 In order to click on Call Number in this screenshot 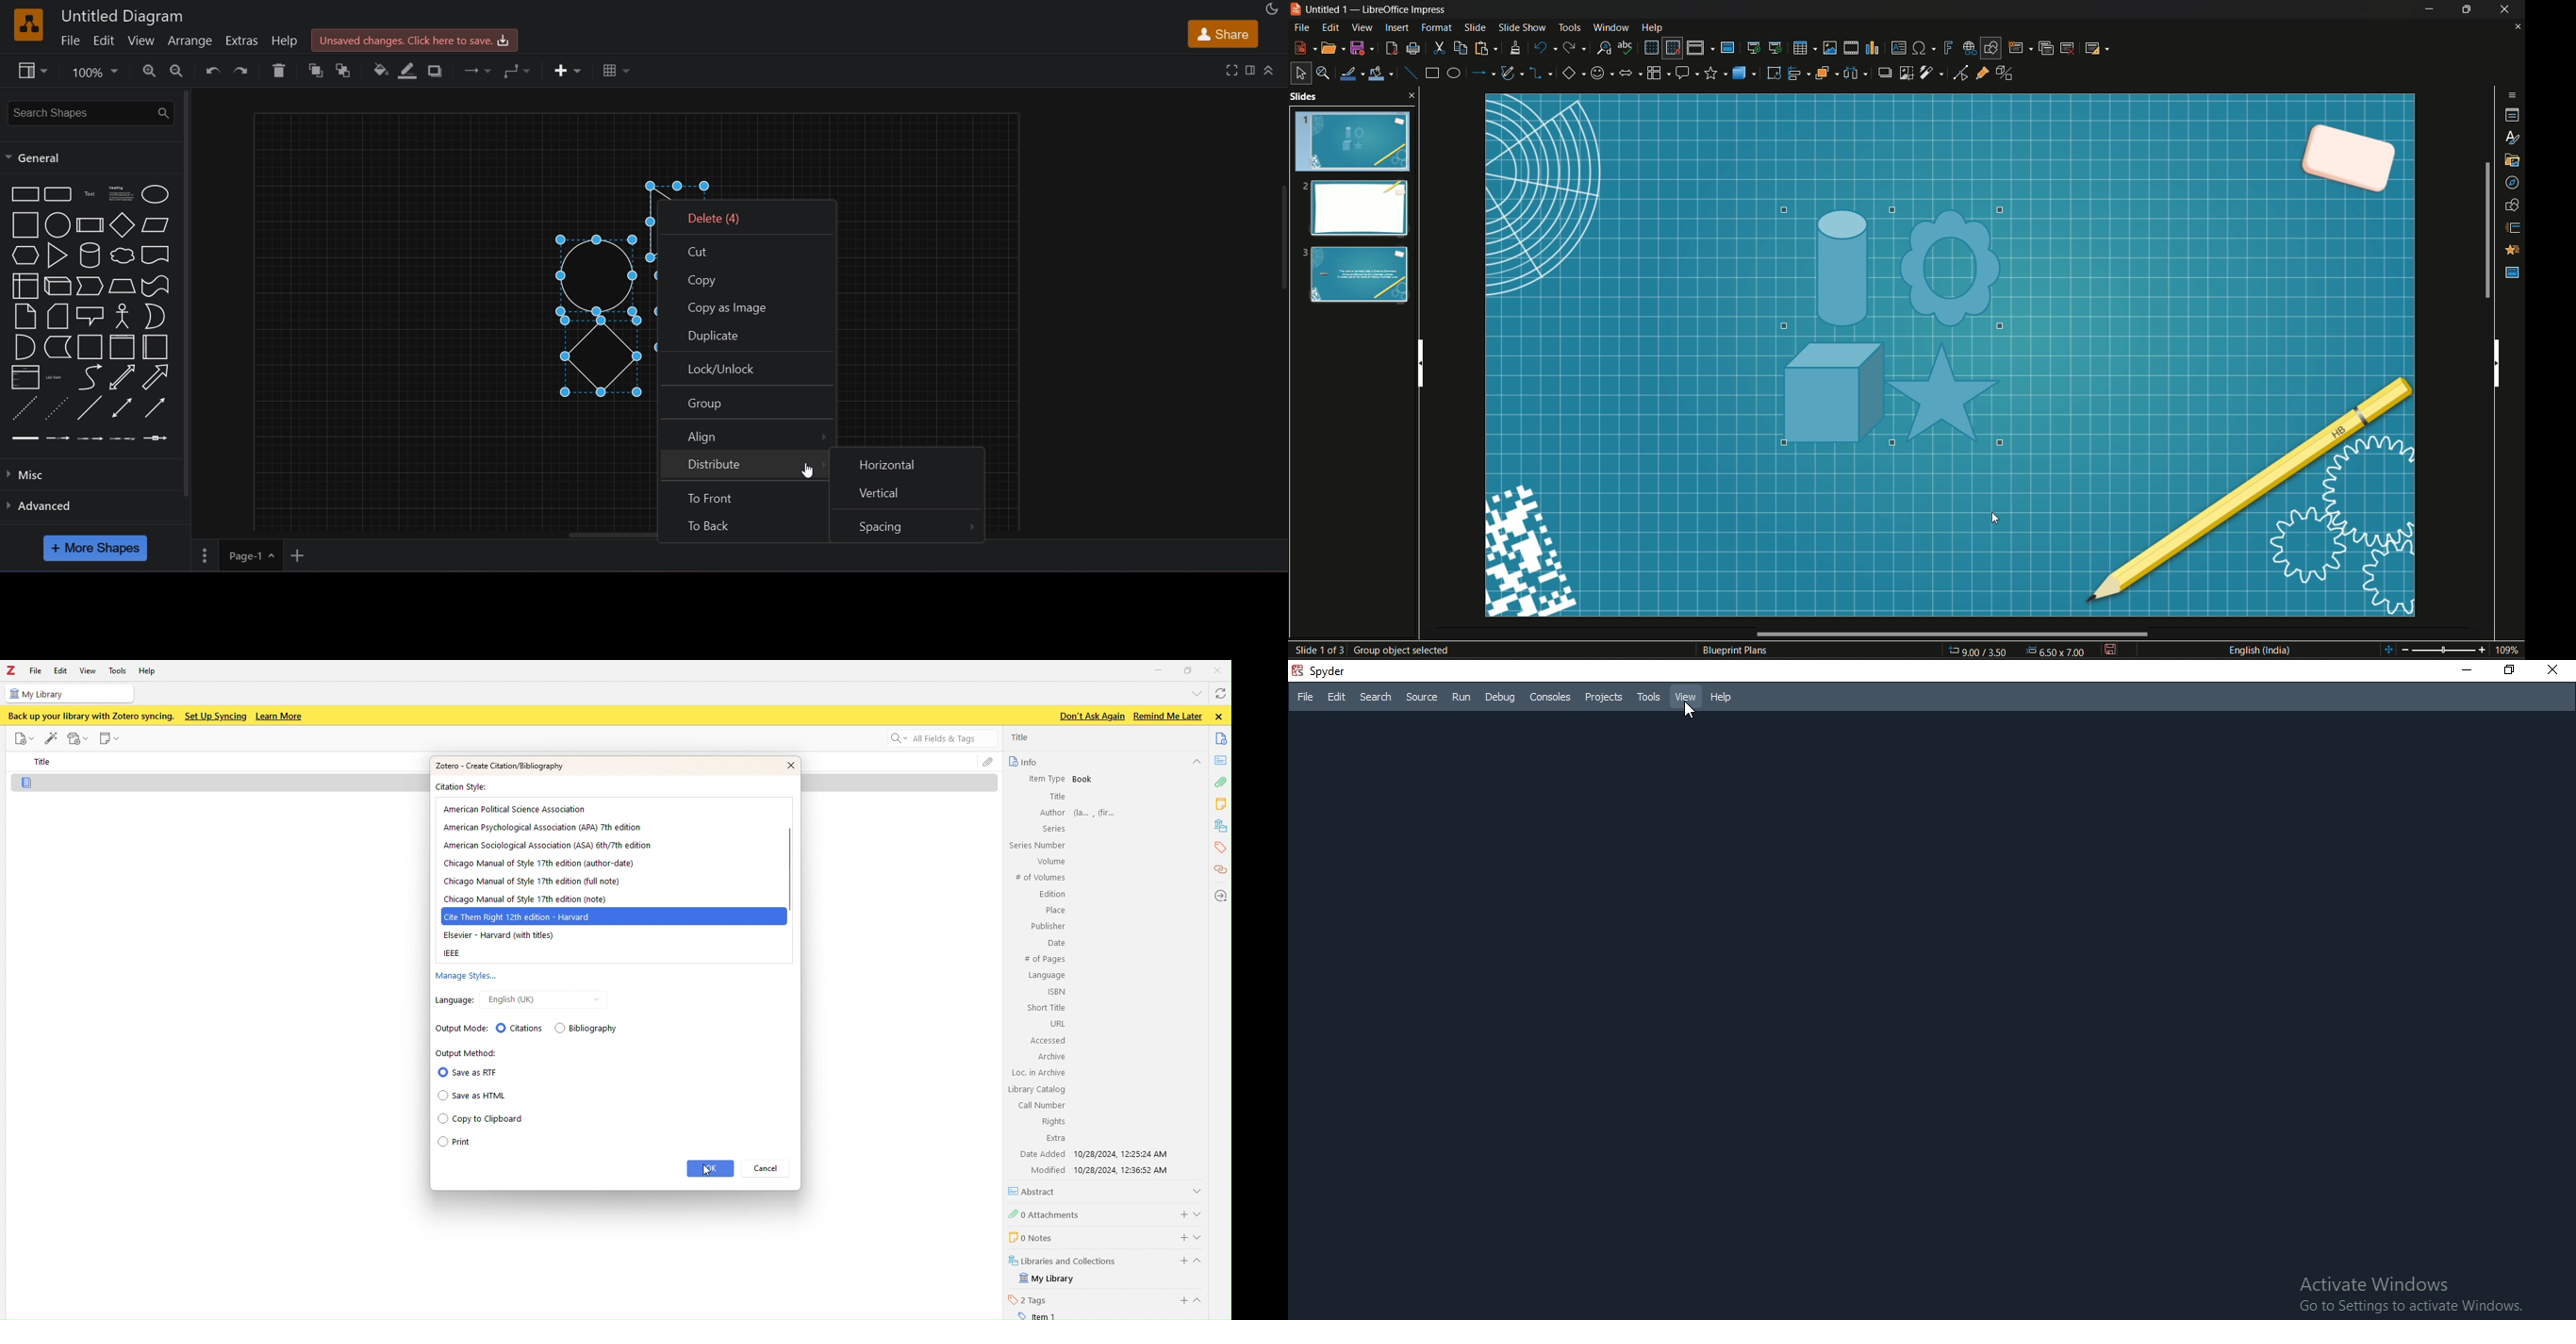, I will do `click(1041, 1105)`.